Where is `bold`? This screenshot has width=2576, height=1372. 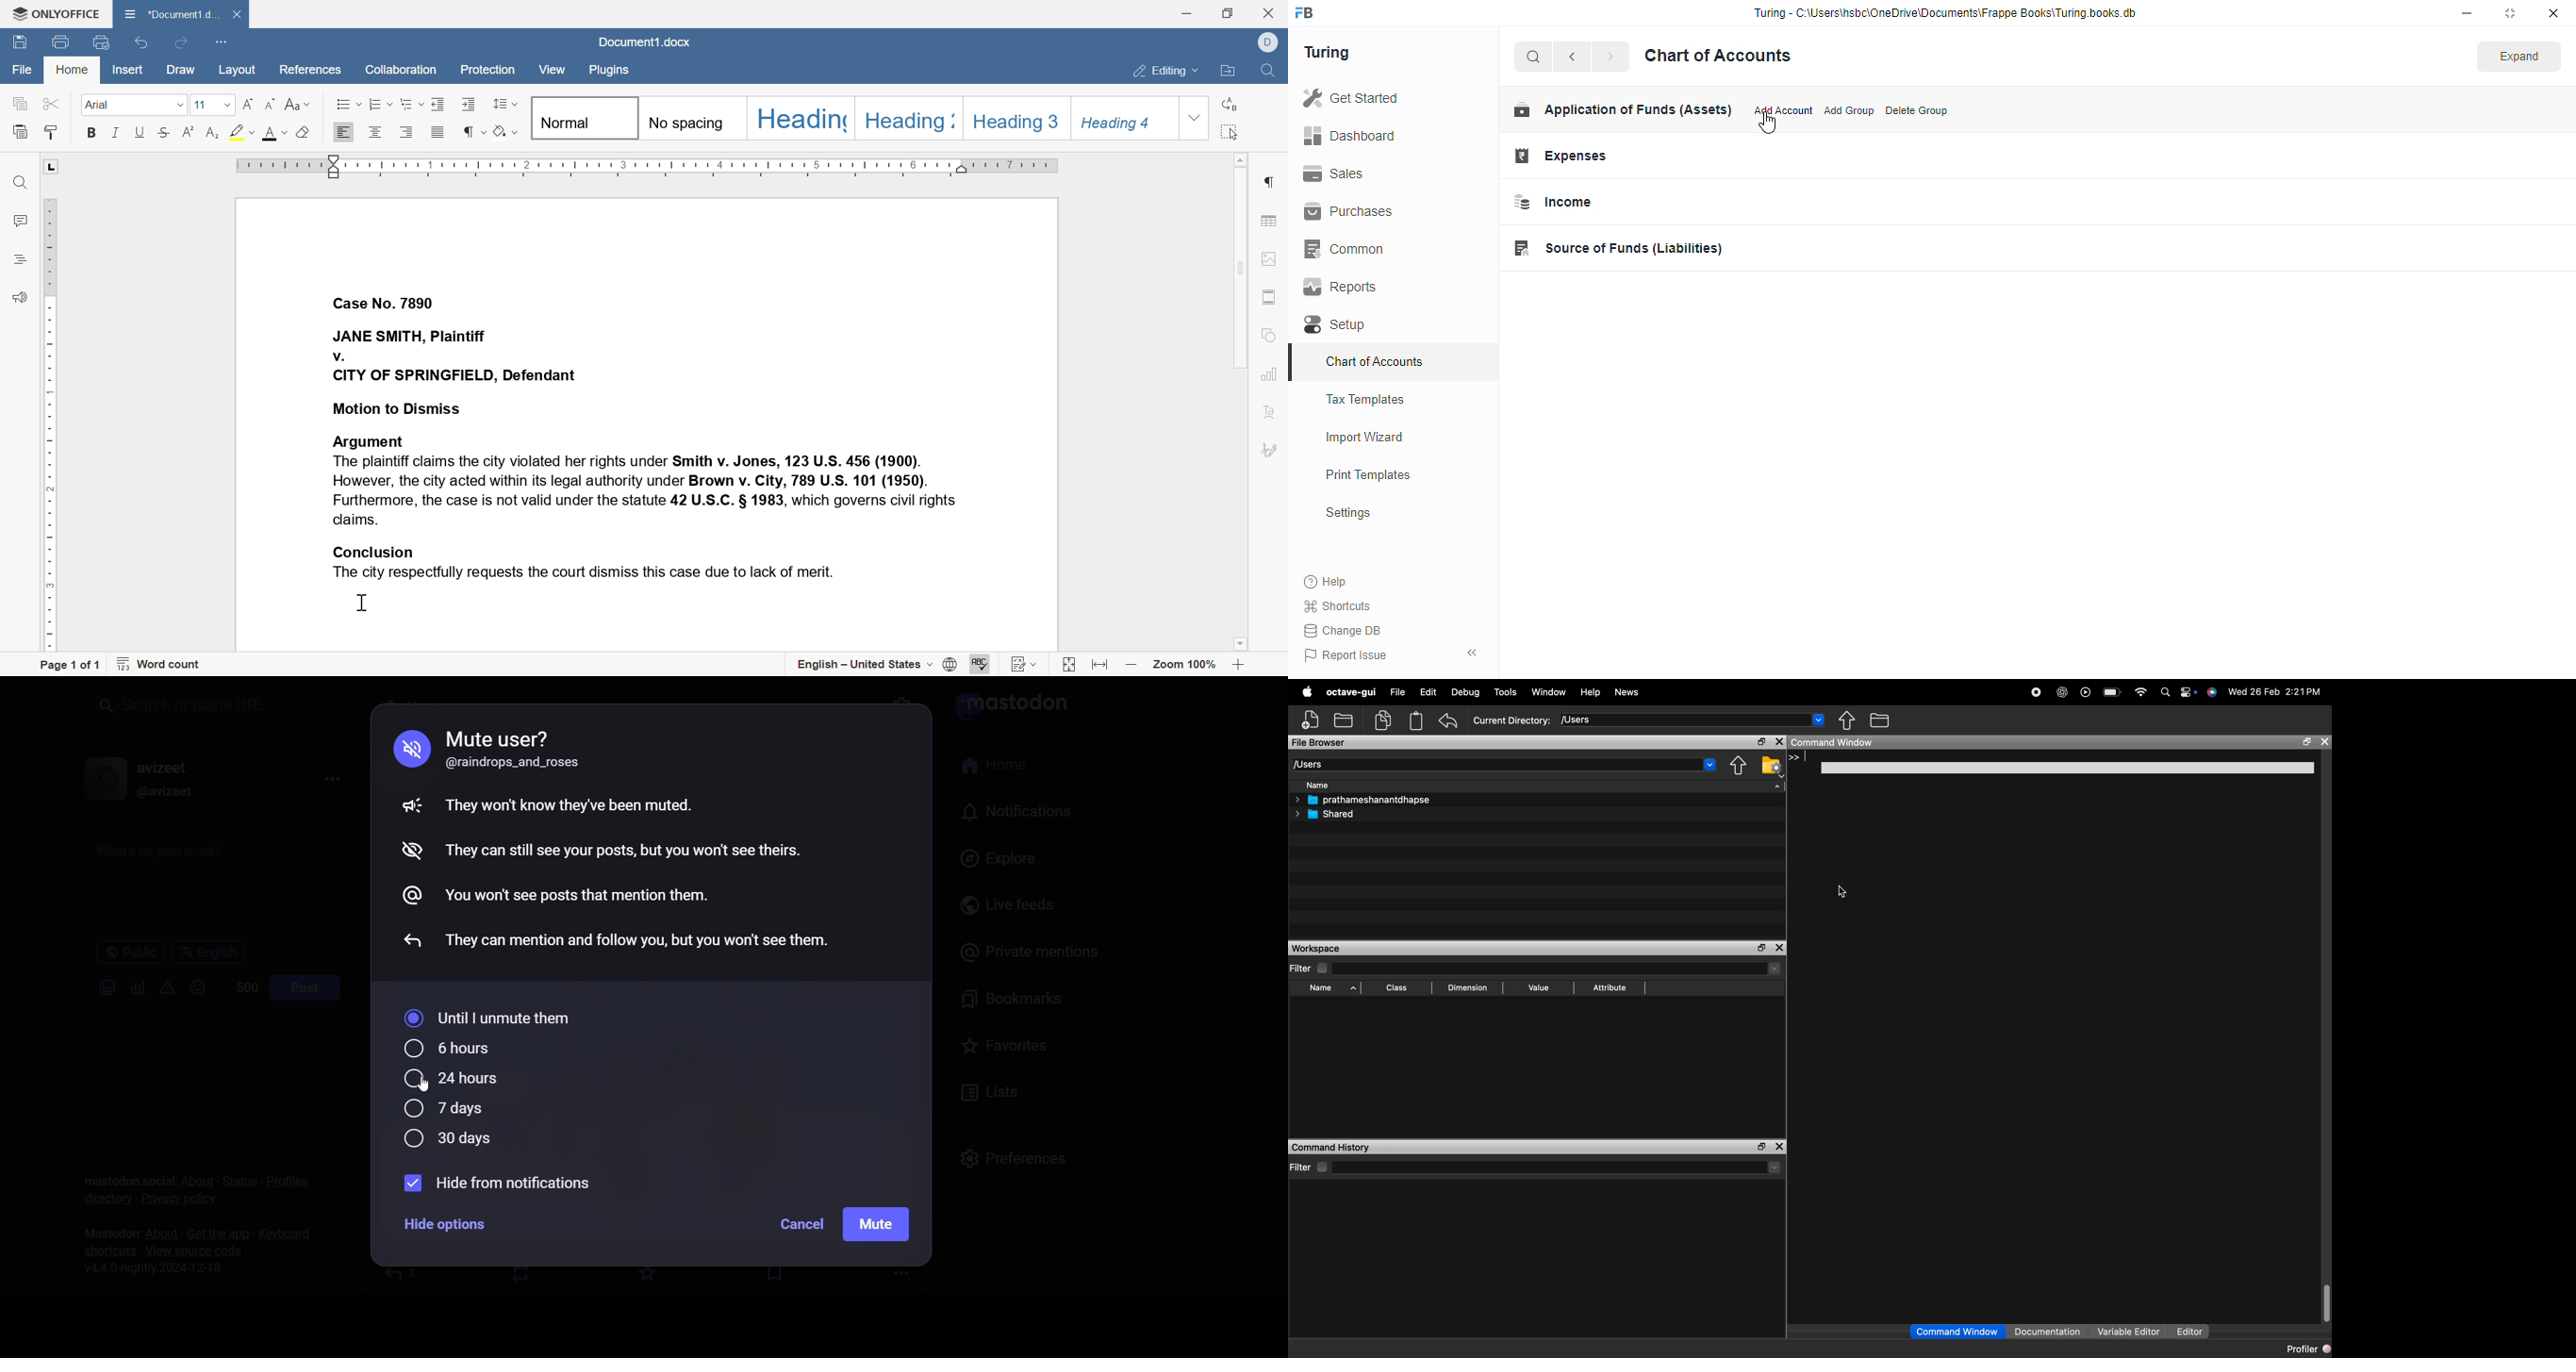 bold is located at coordinates (93, 133).